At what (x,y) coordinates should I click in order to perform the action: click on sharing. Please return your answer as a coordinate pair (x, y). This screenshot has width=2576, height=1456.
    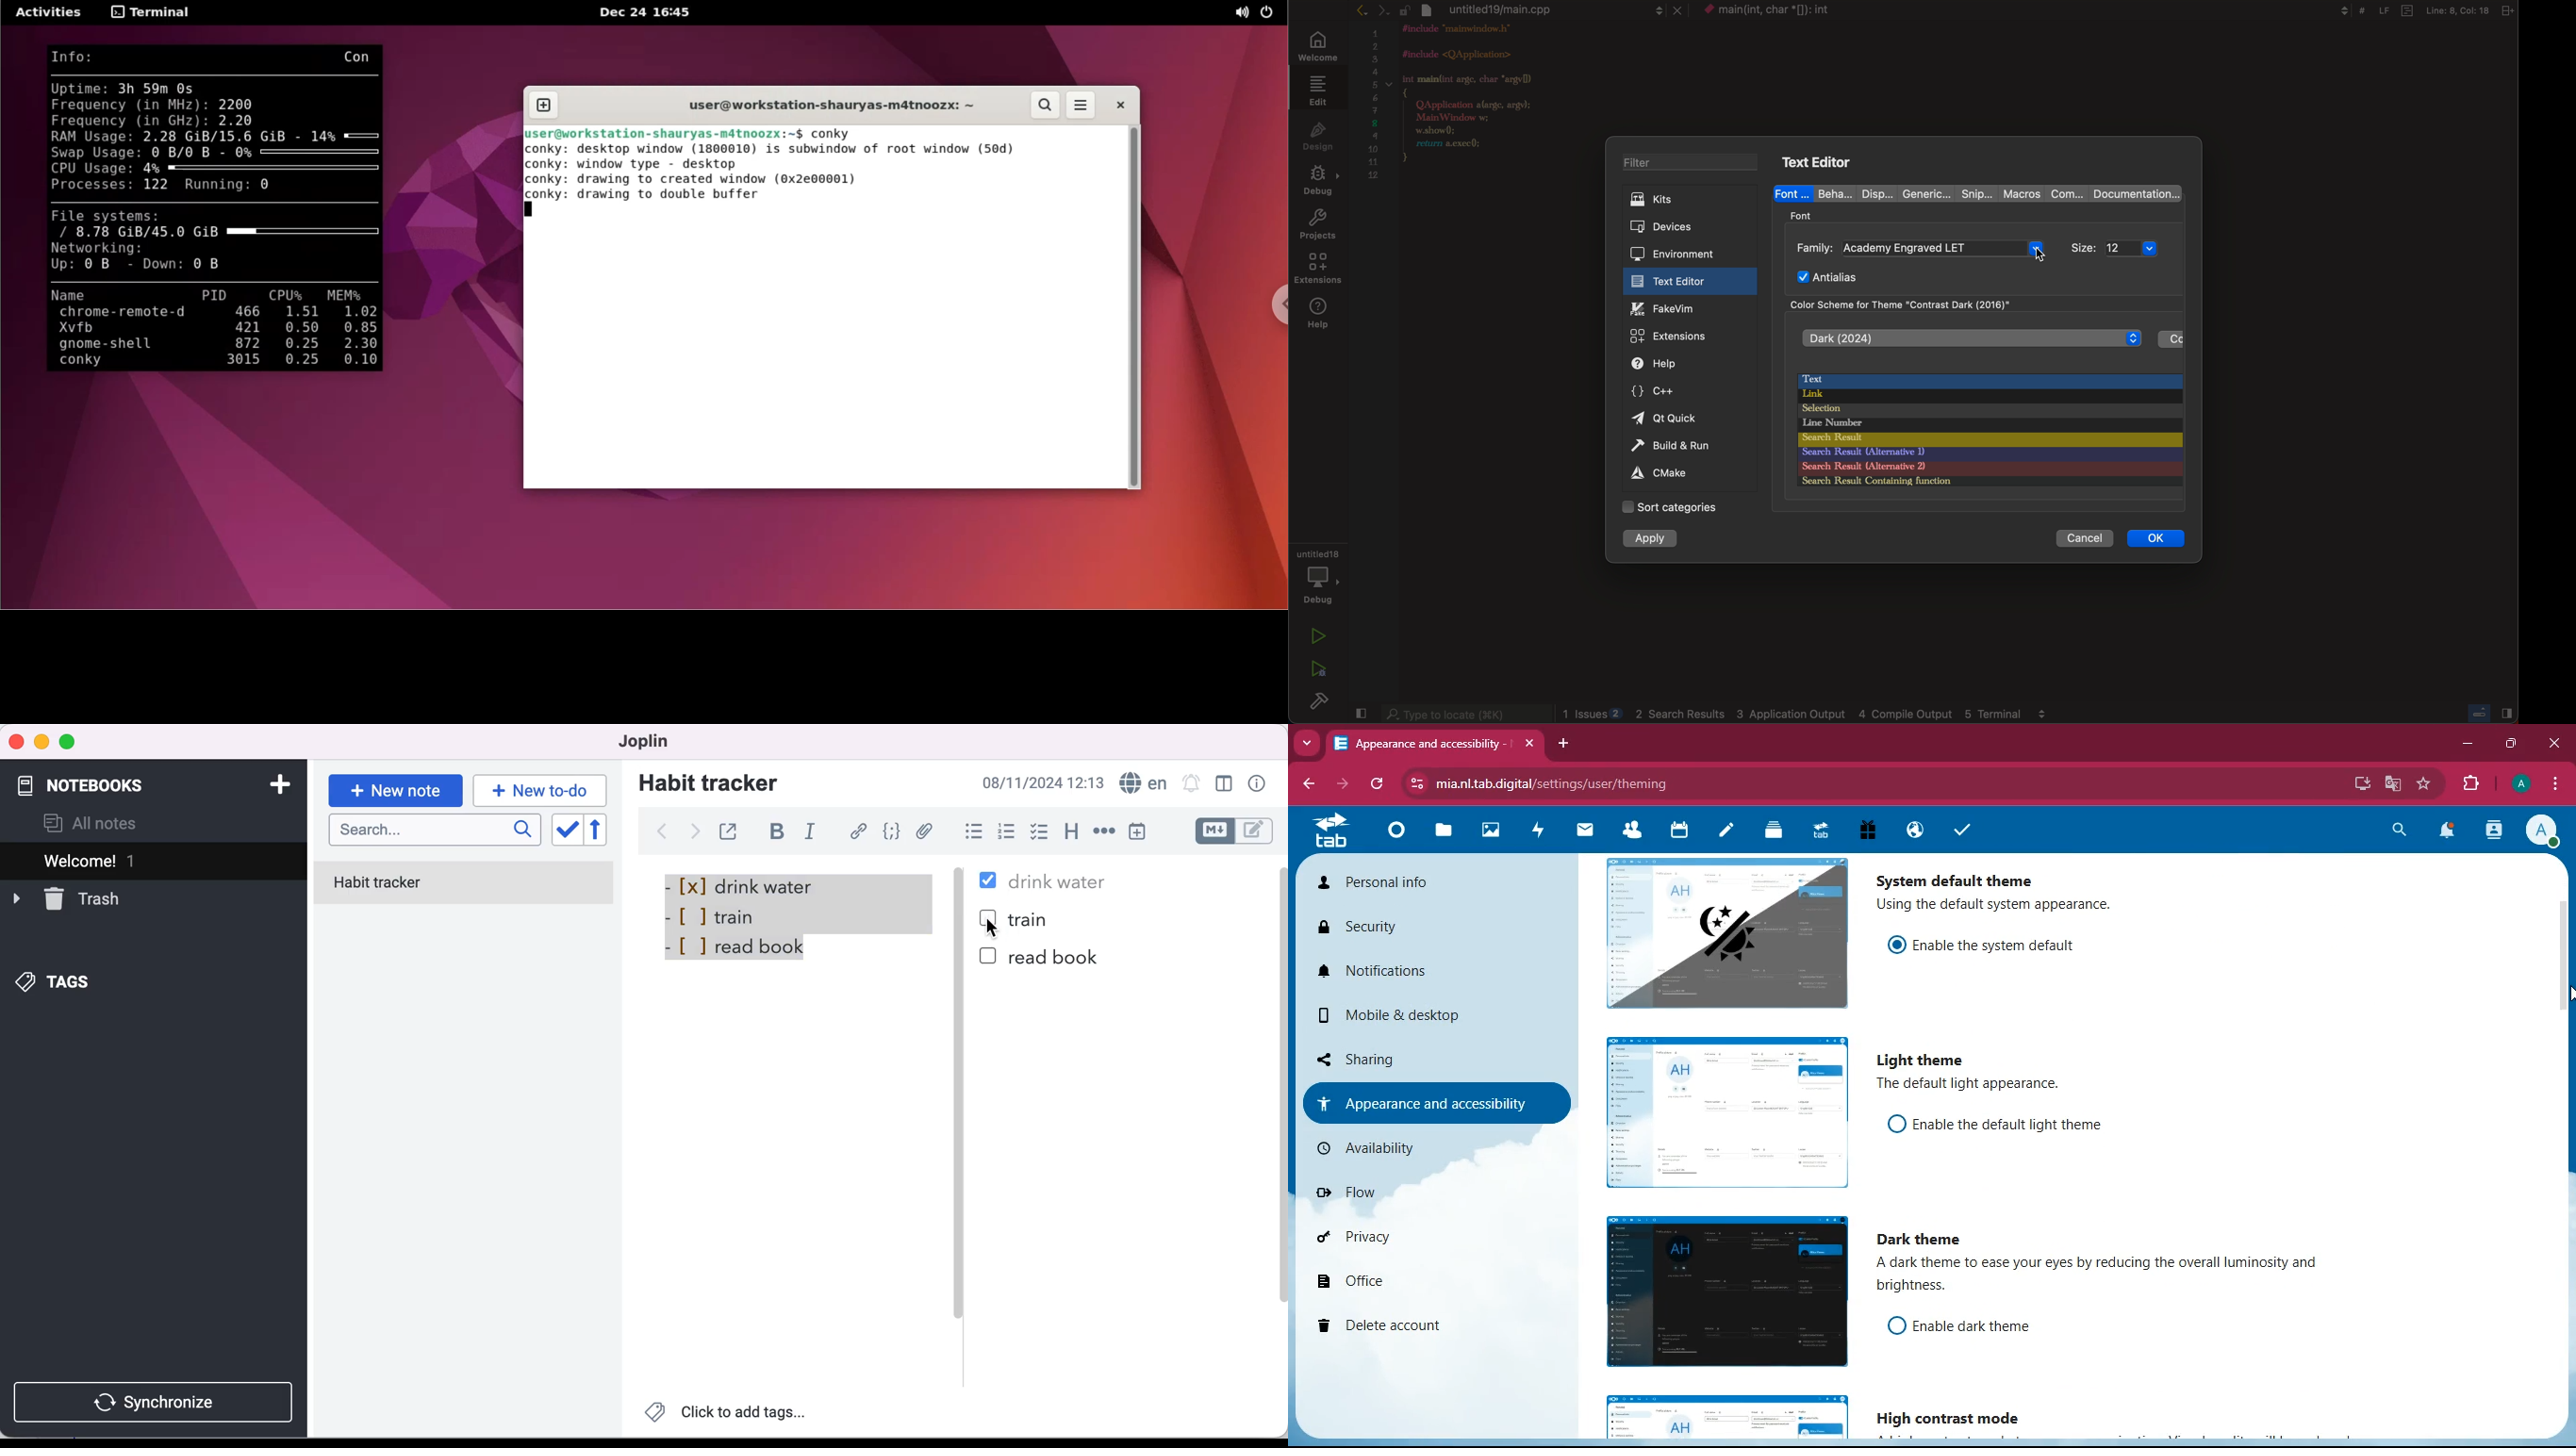
    Looking at the image, I should click on (1412, 1055).